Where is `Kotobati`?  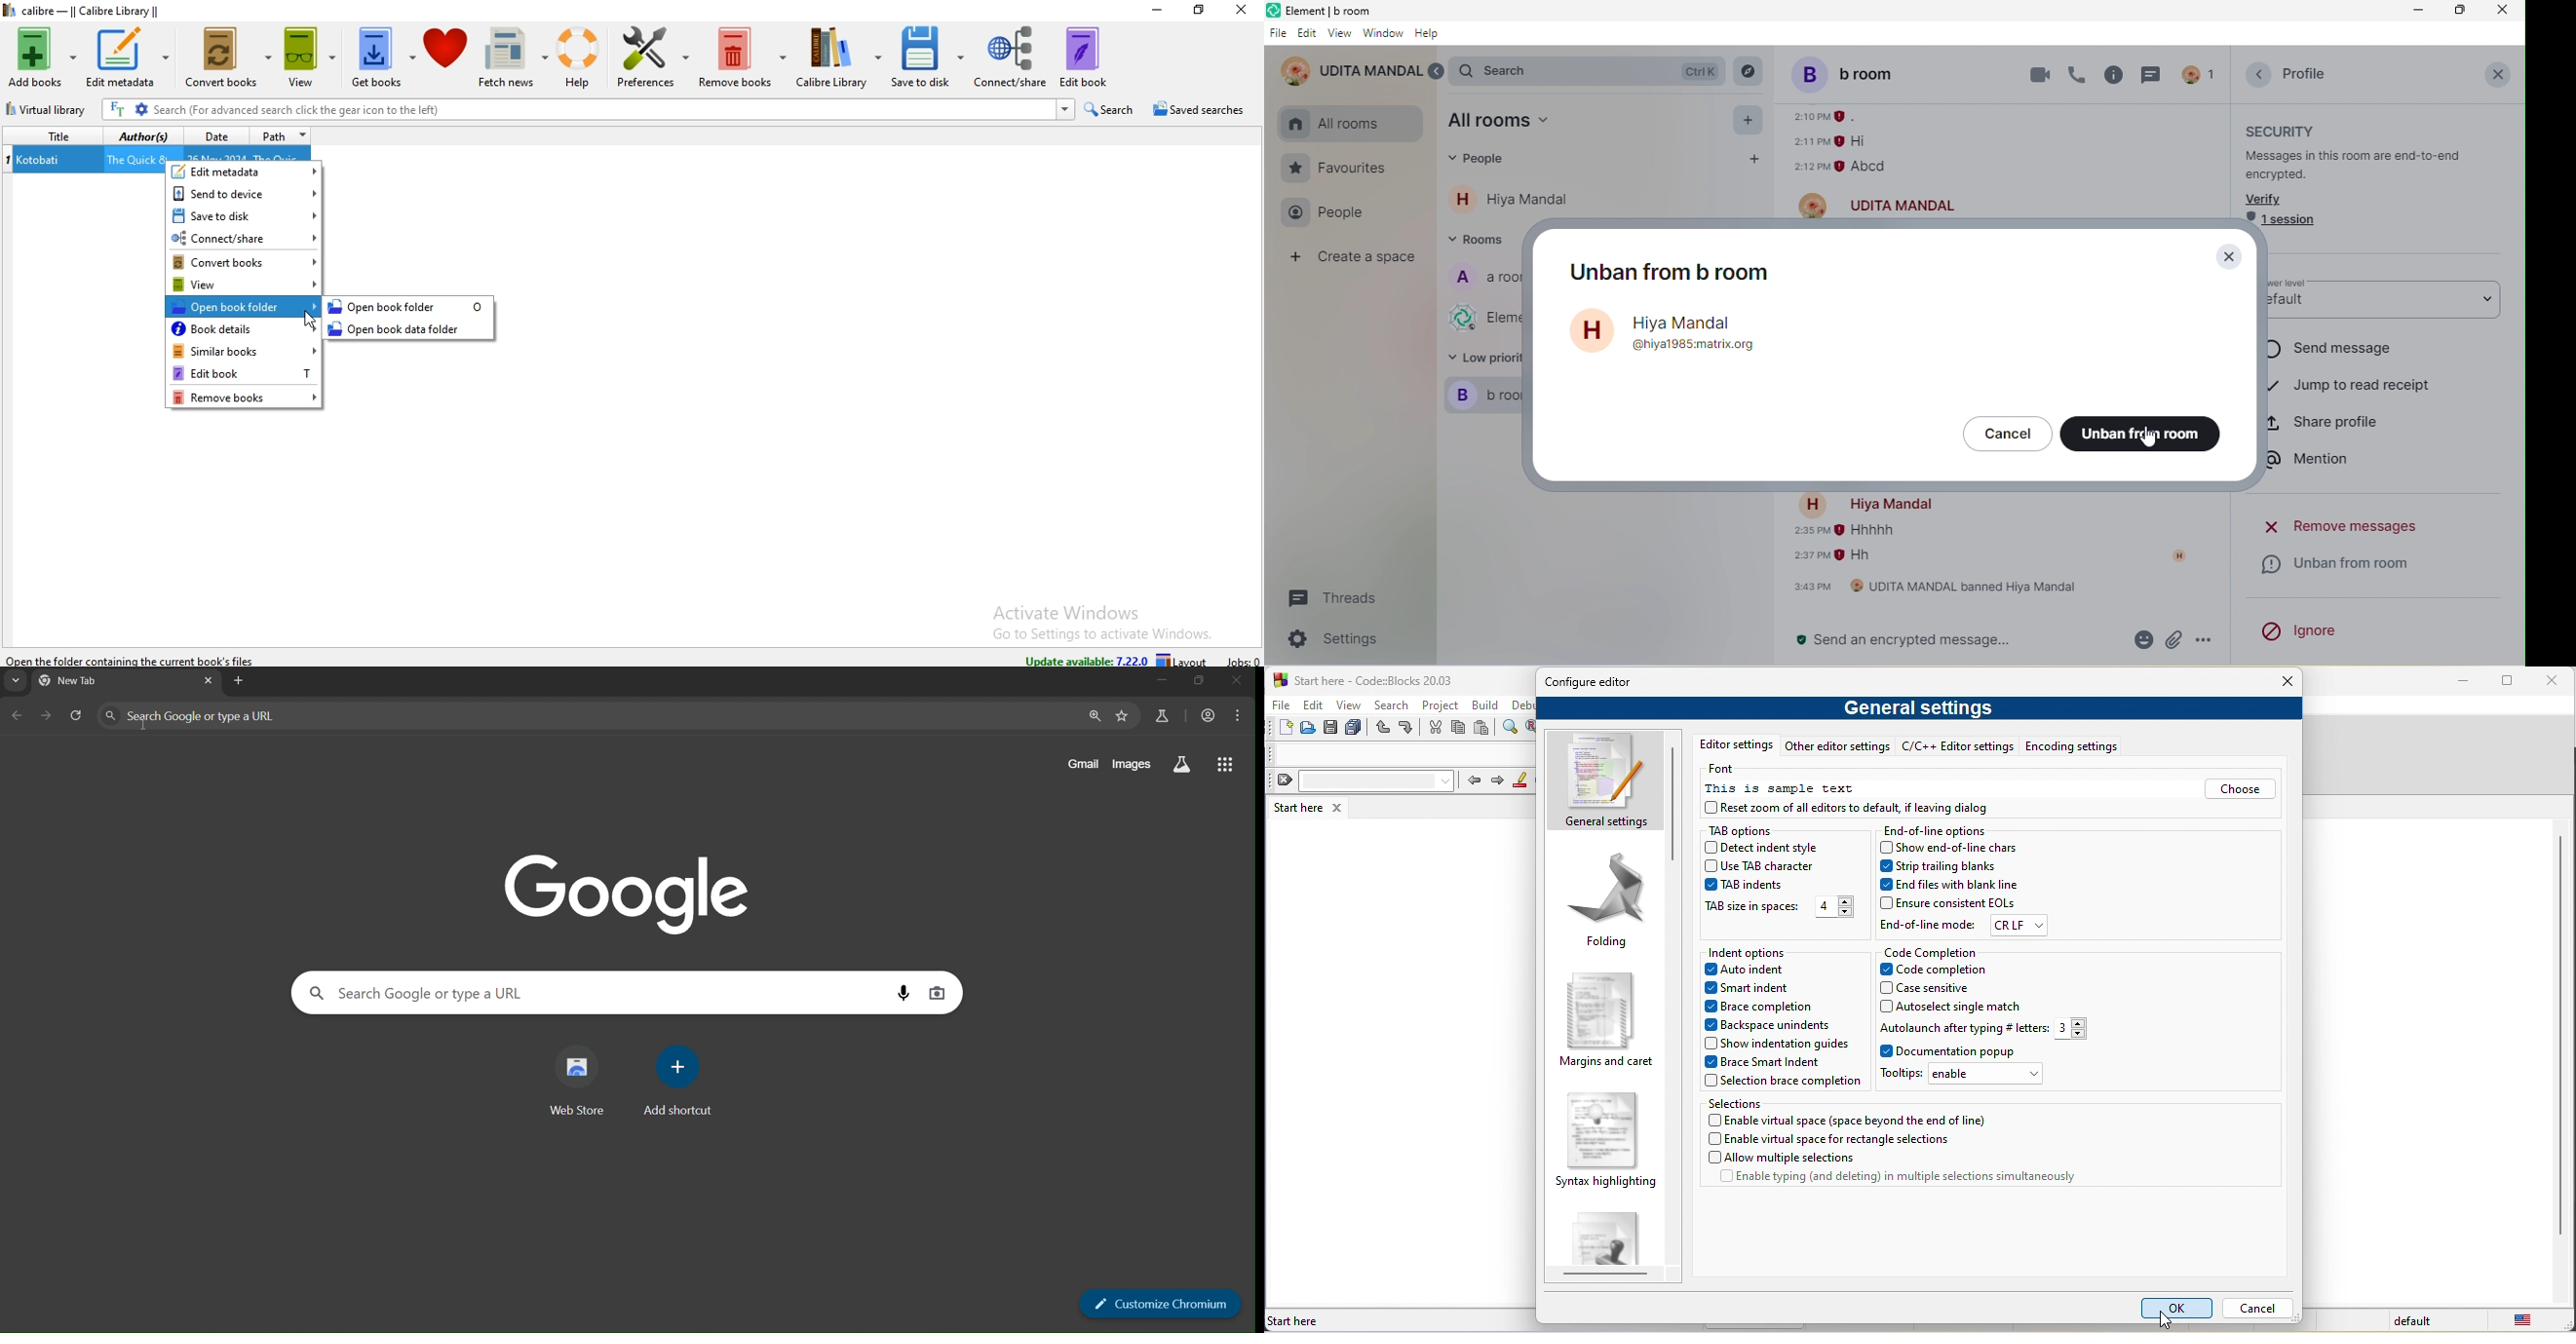 Kotobati is located at coordinates (42, 160).